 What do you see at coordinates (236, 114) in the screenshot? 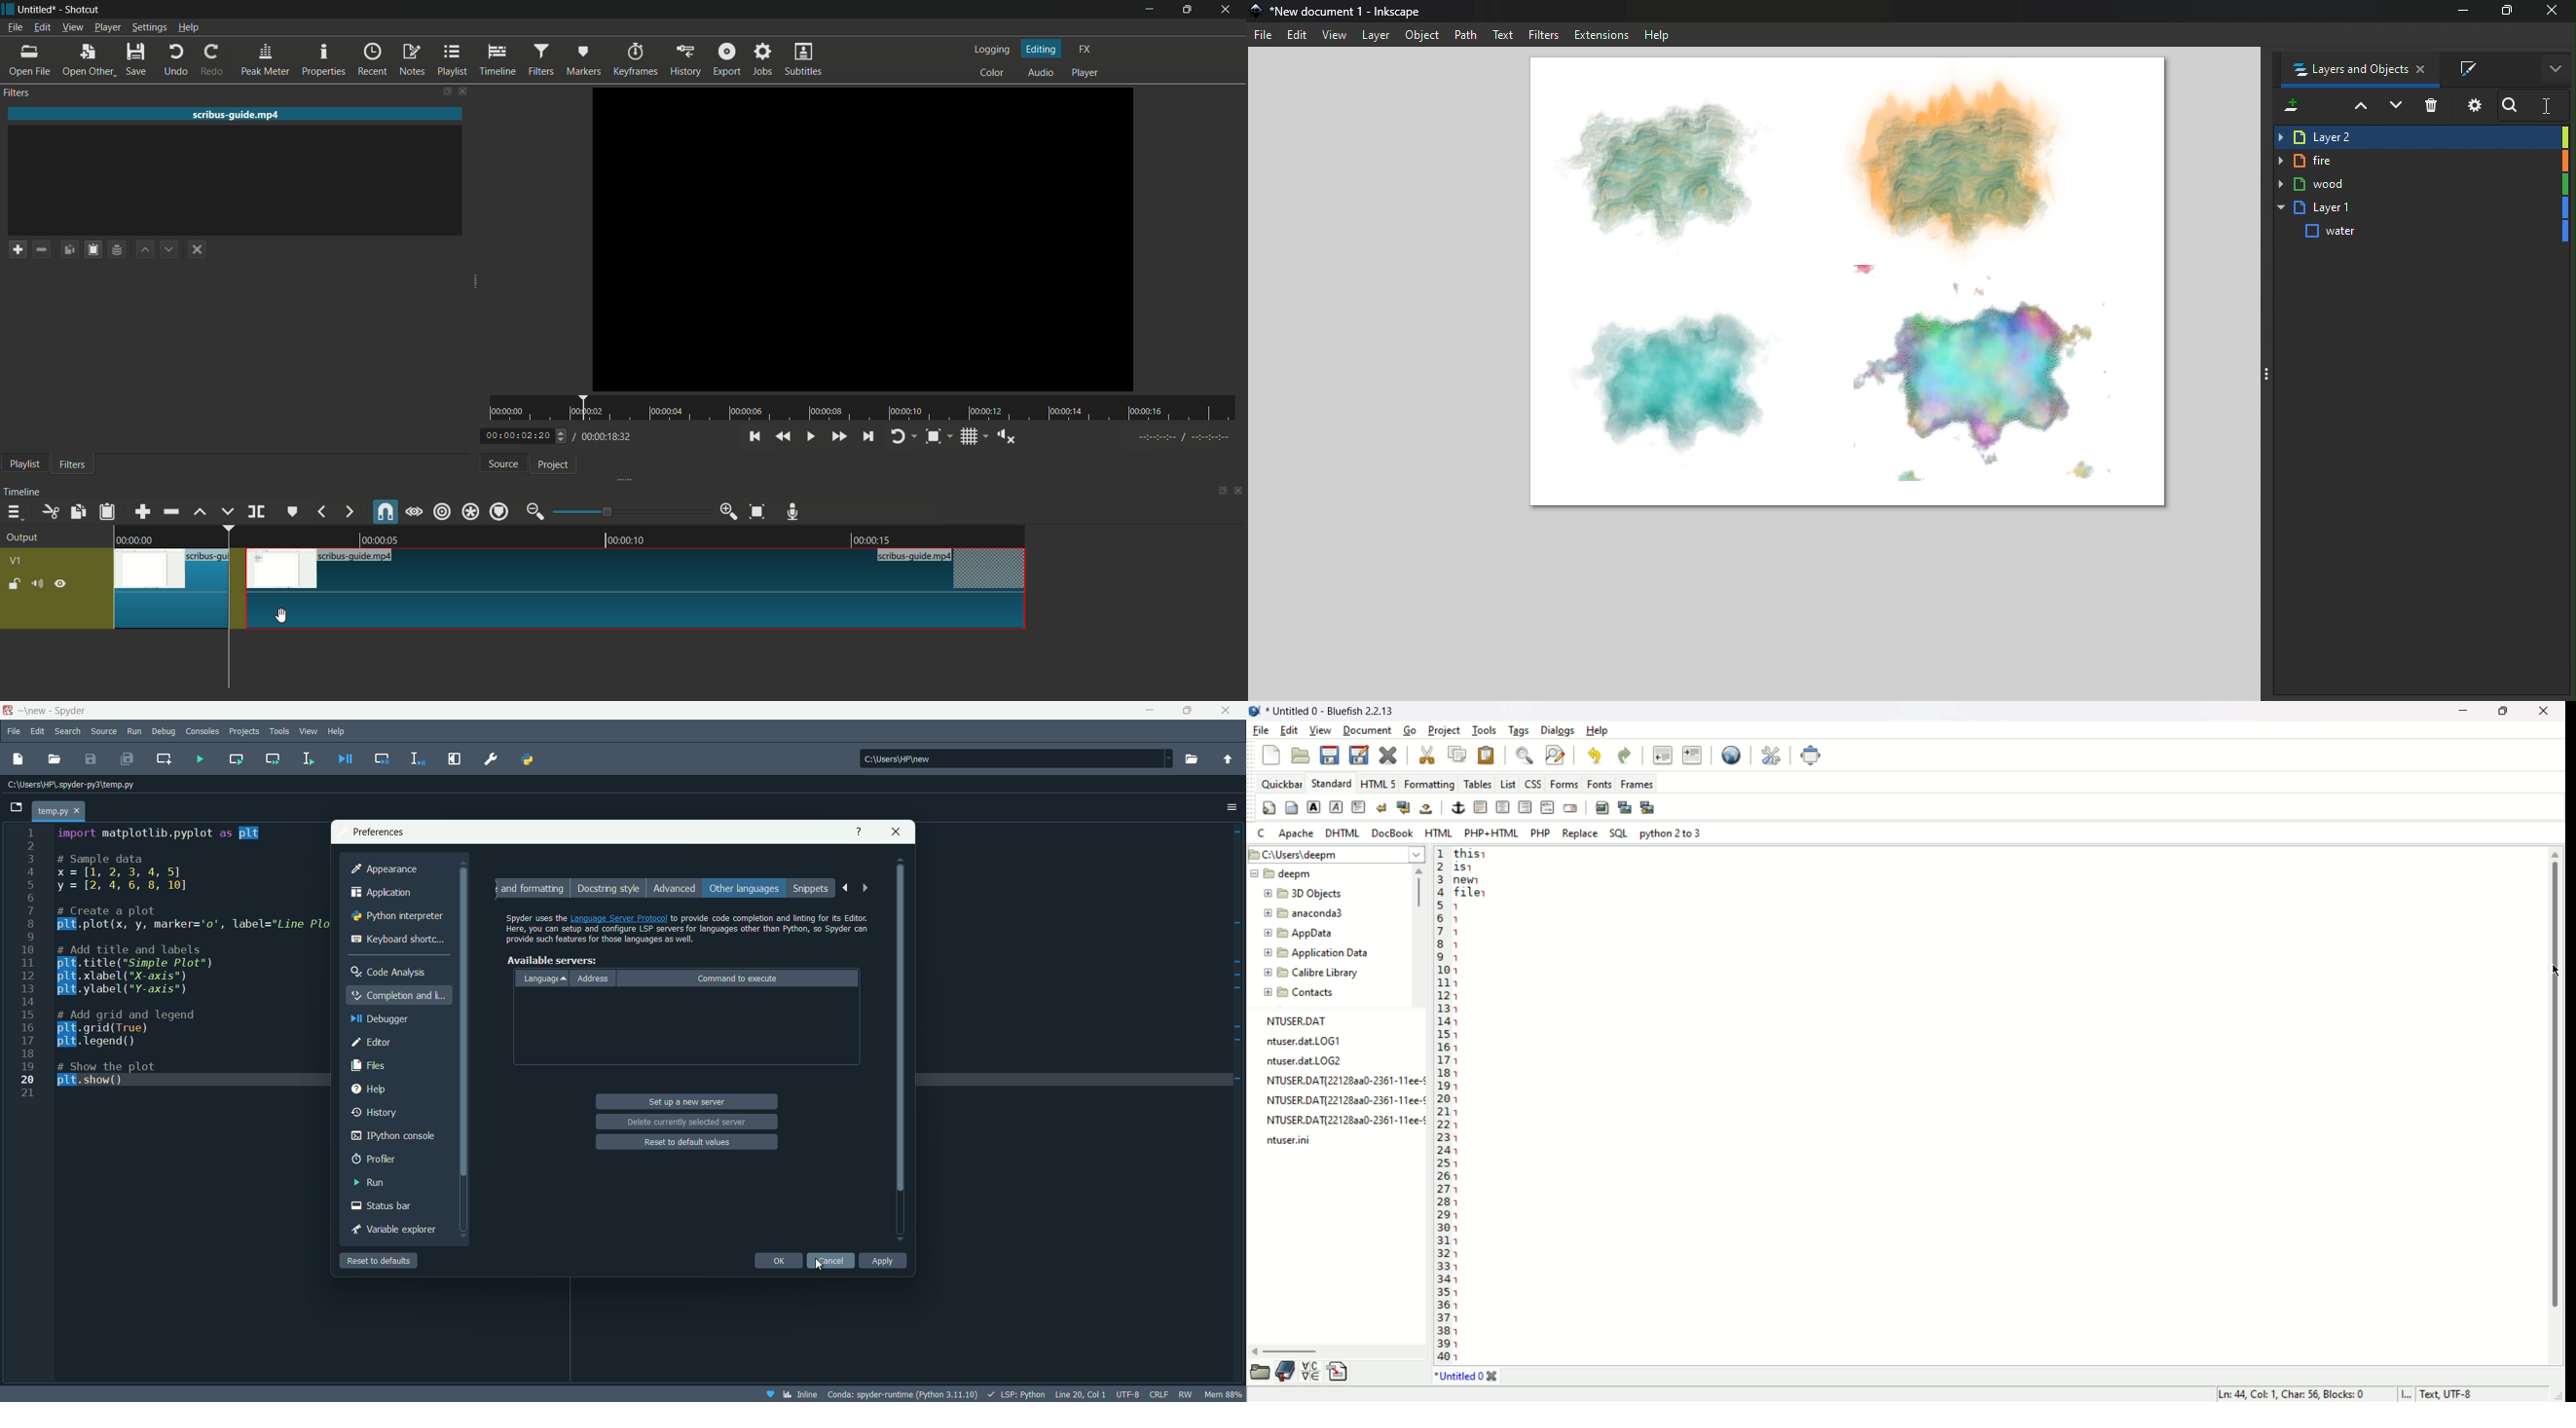
I see `imported file name` at bounding box center [236, 114].